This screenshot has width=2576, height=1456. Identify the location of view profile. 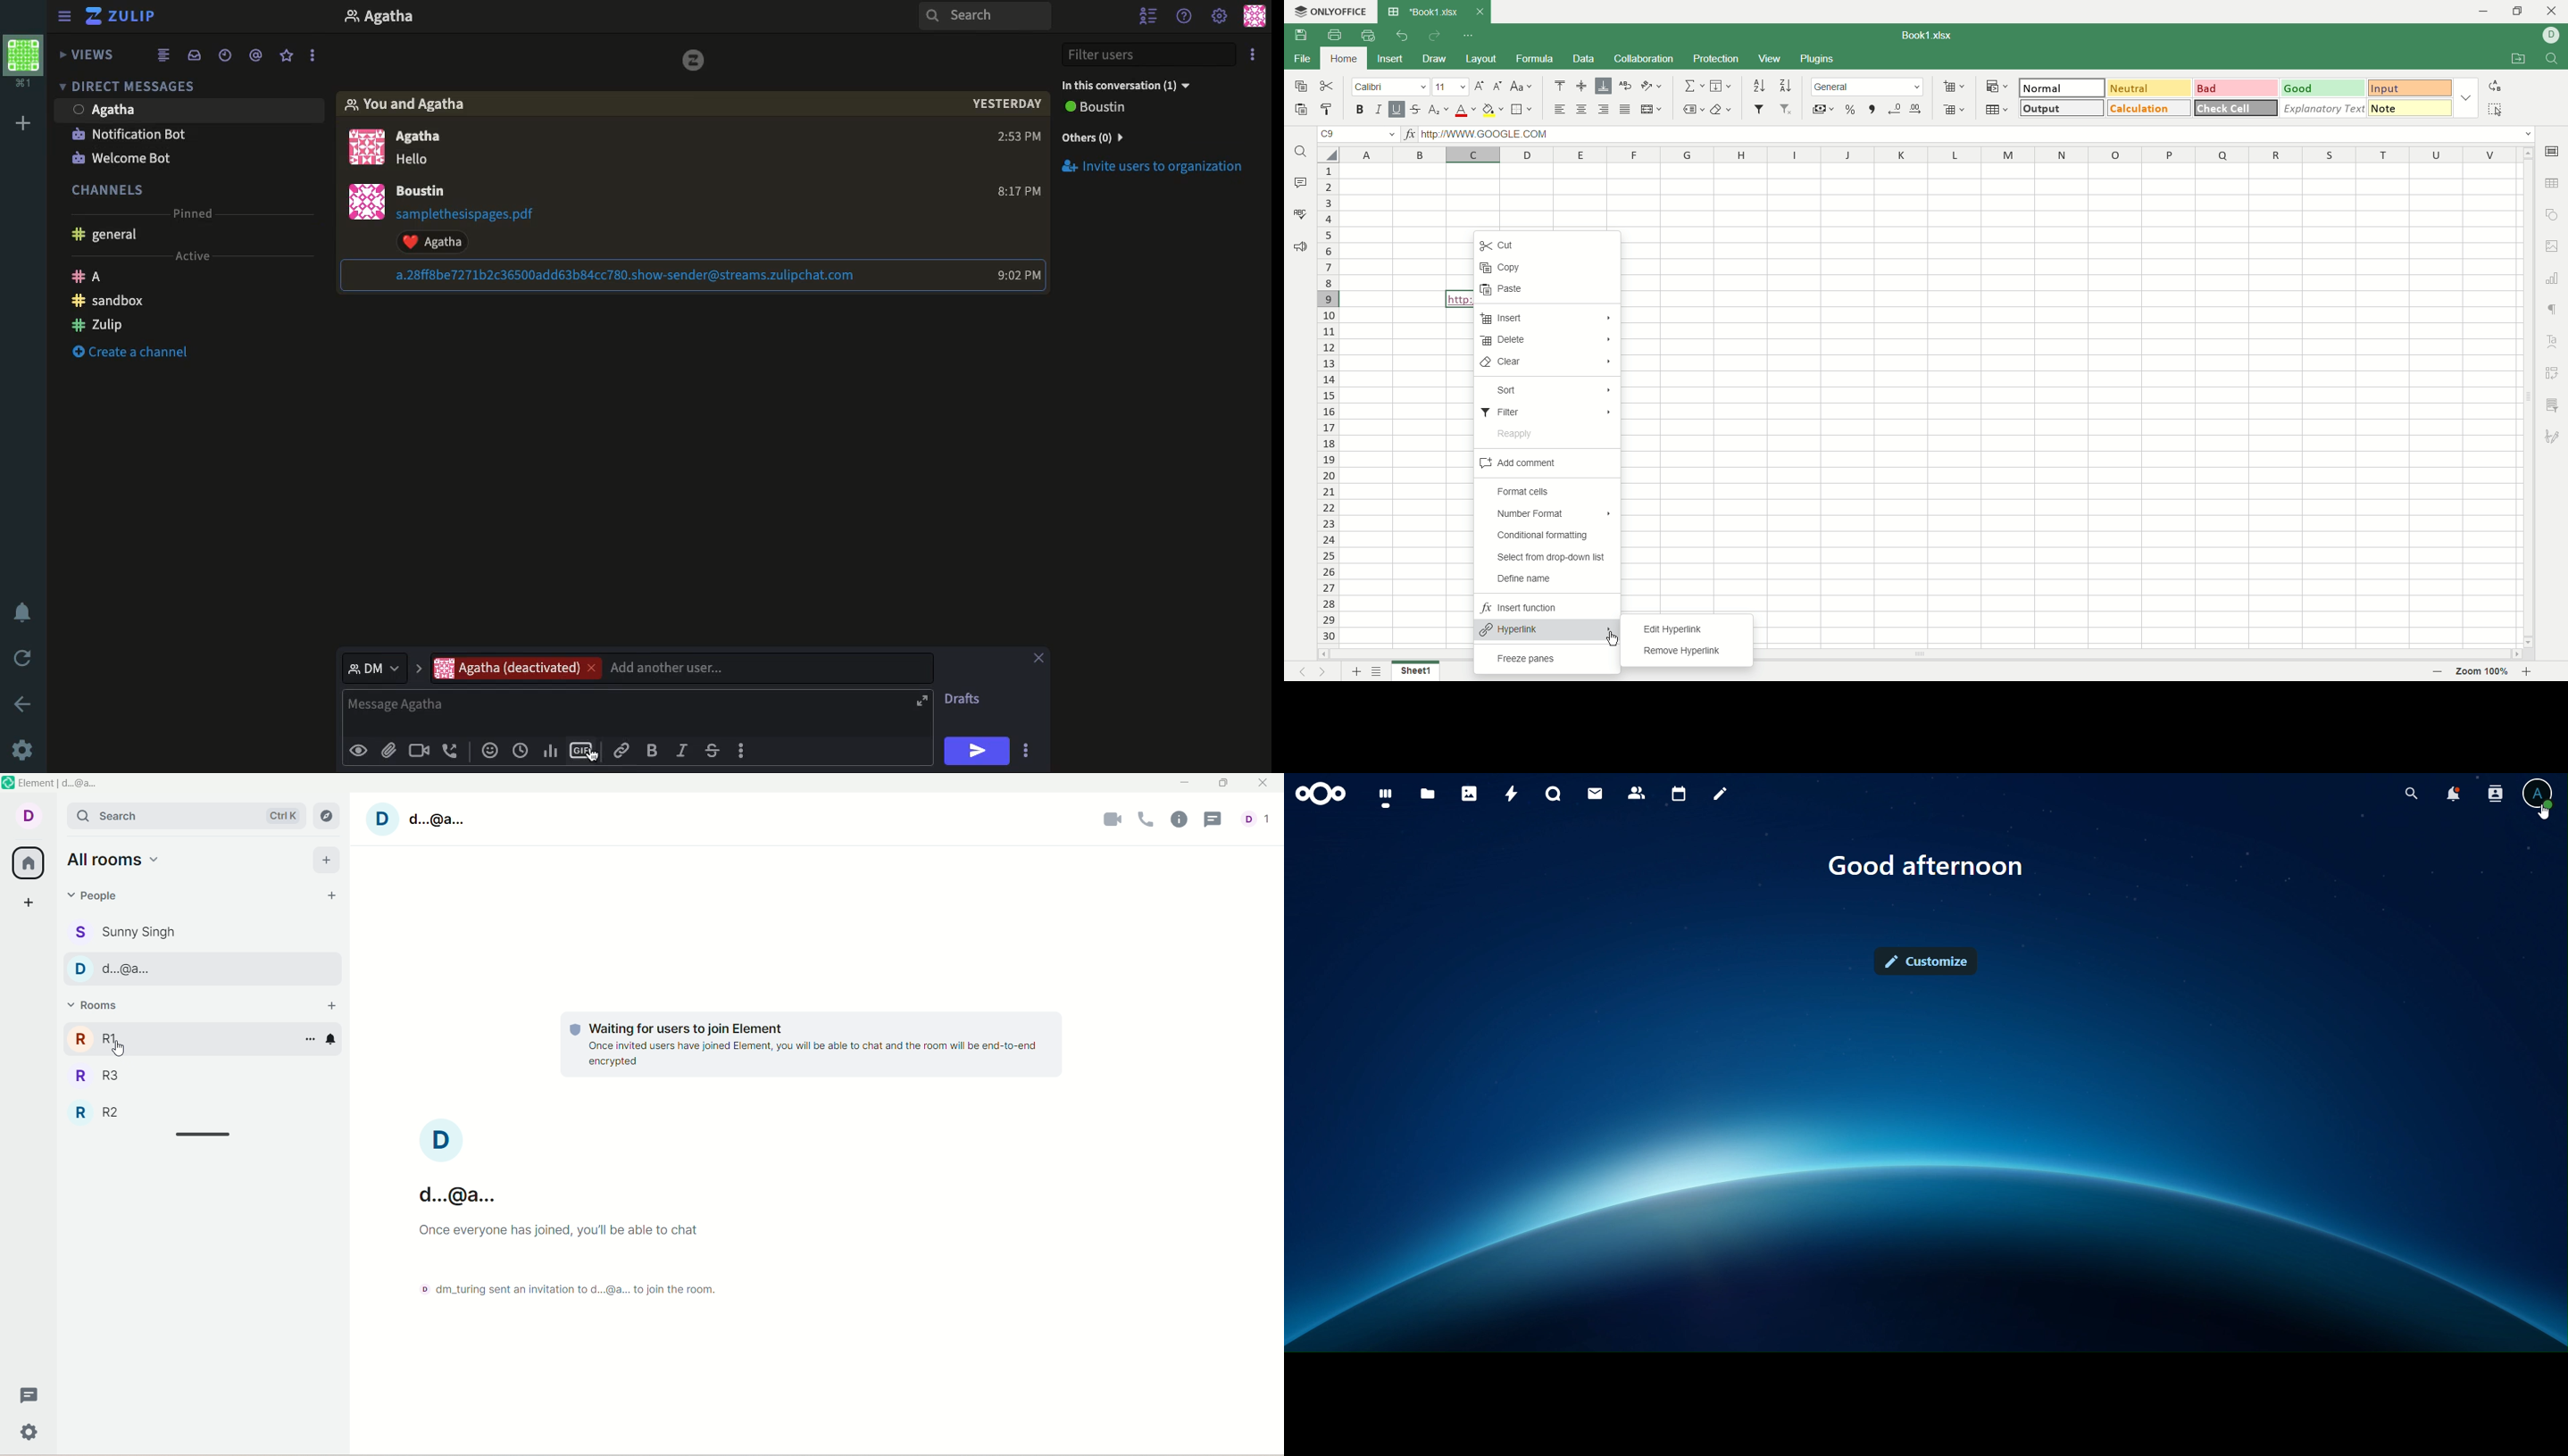
(2537, 792).